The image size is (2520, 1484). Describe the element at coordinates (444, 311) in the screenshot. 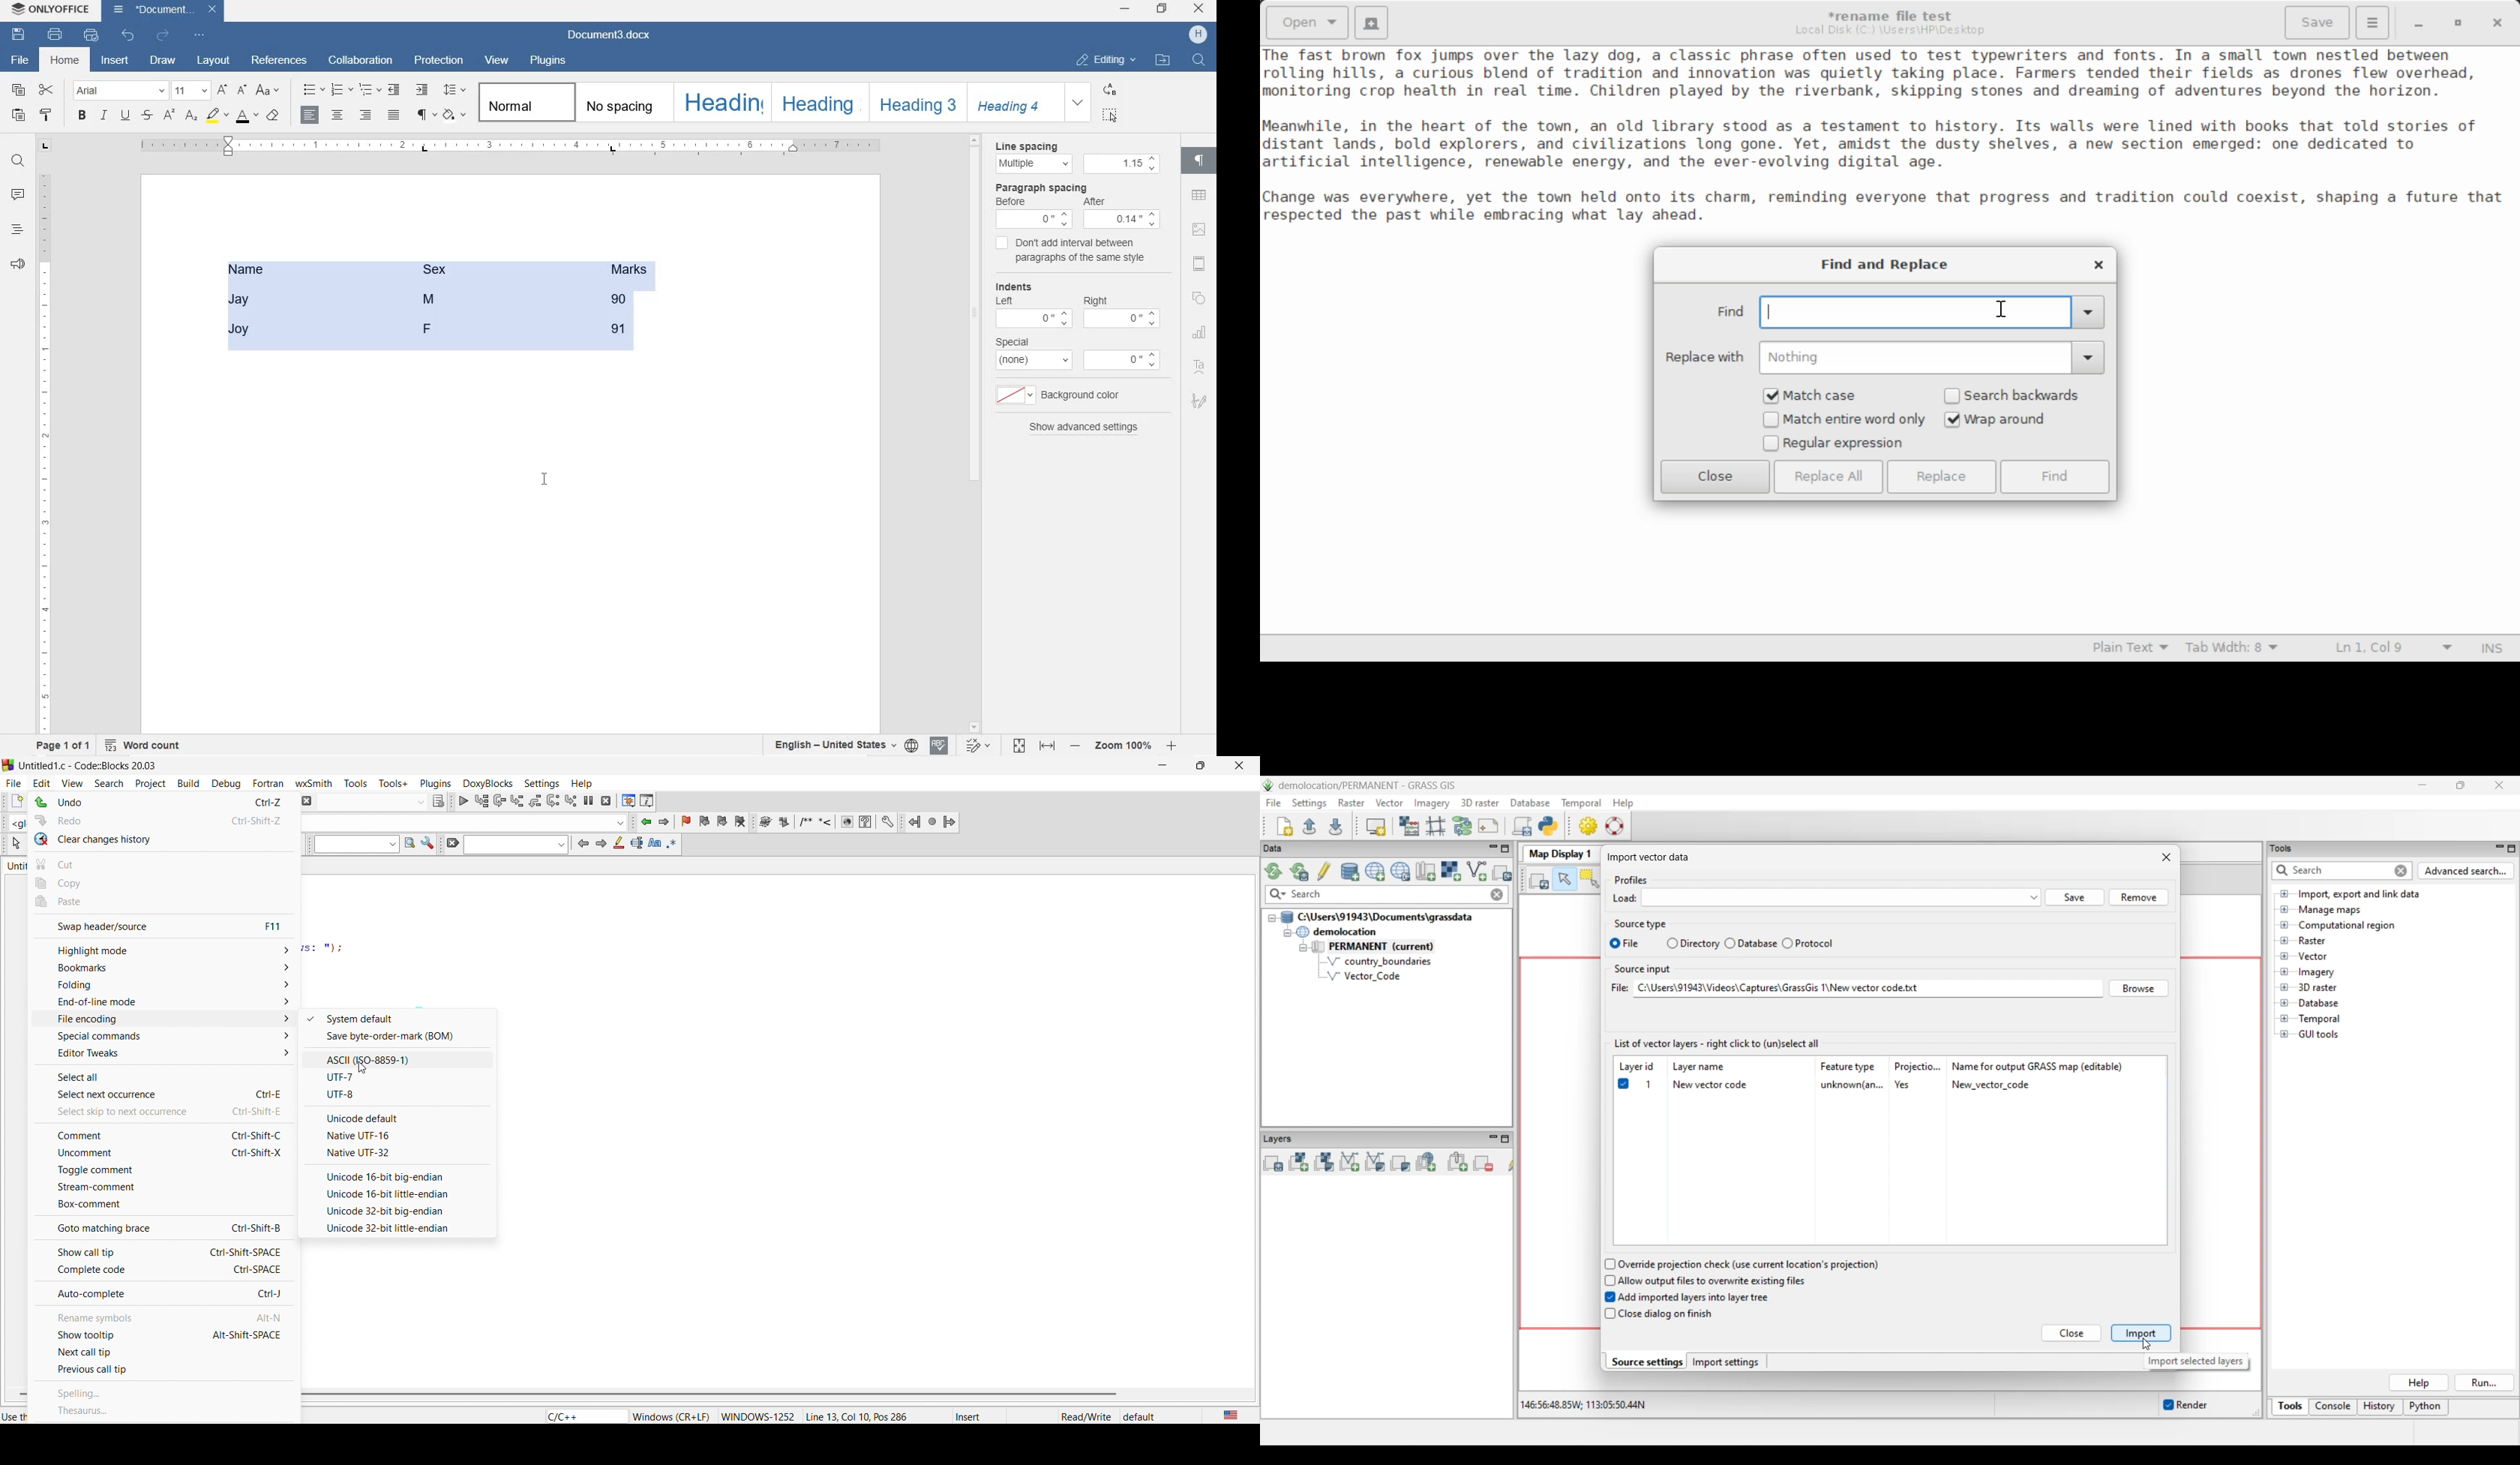

I see `table converted into text` at that location.